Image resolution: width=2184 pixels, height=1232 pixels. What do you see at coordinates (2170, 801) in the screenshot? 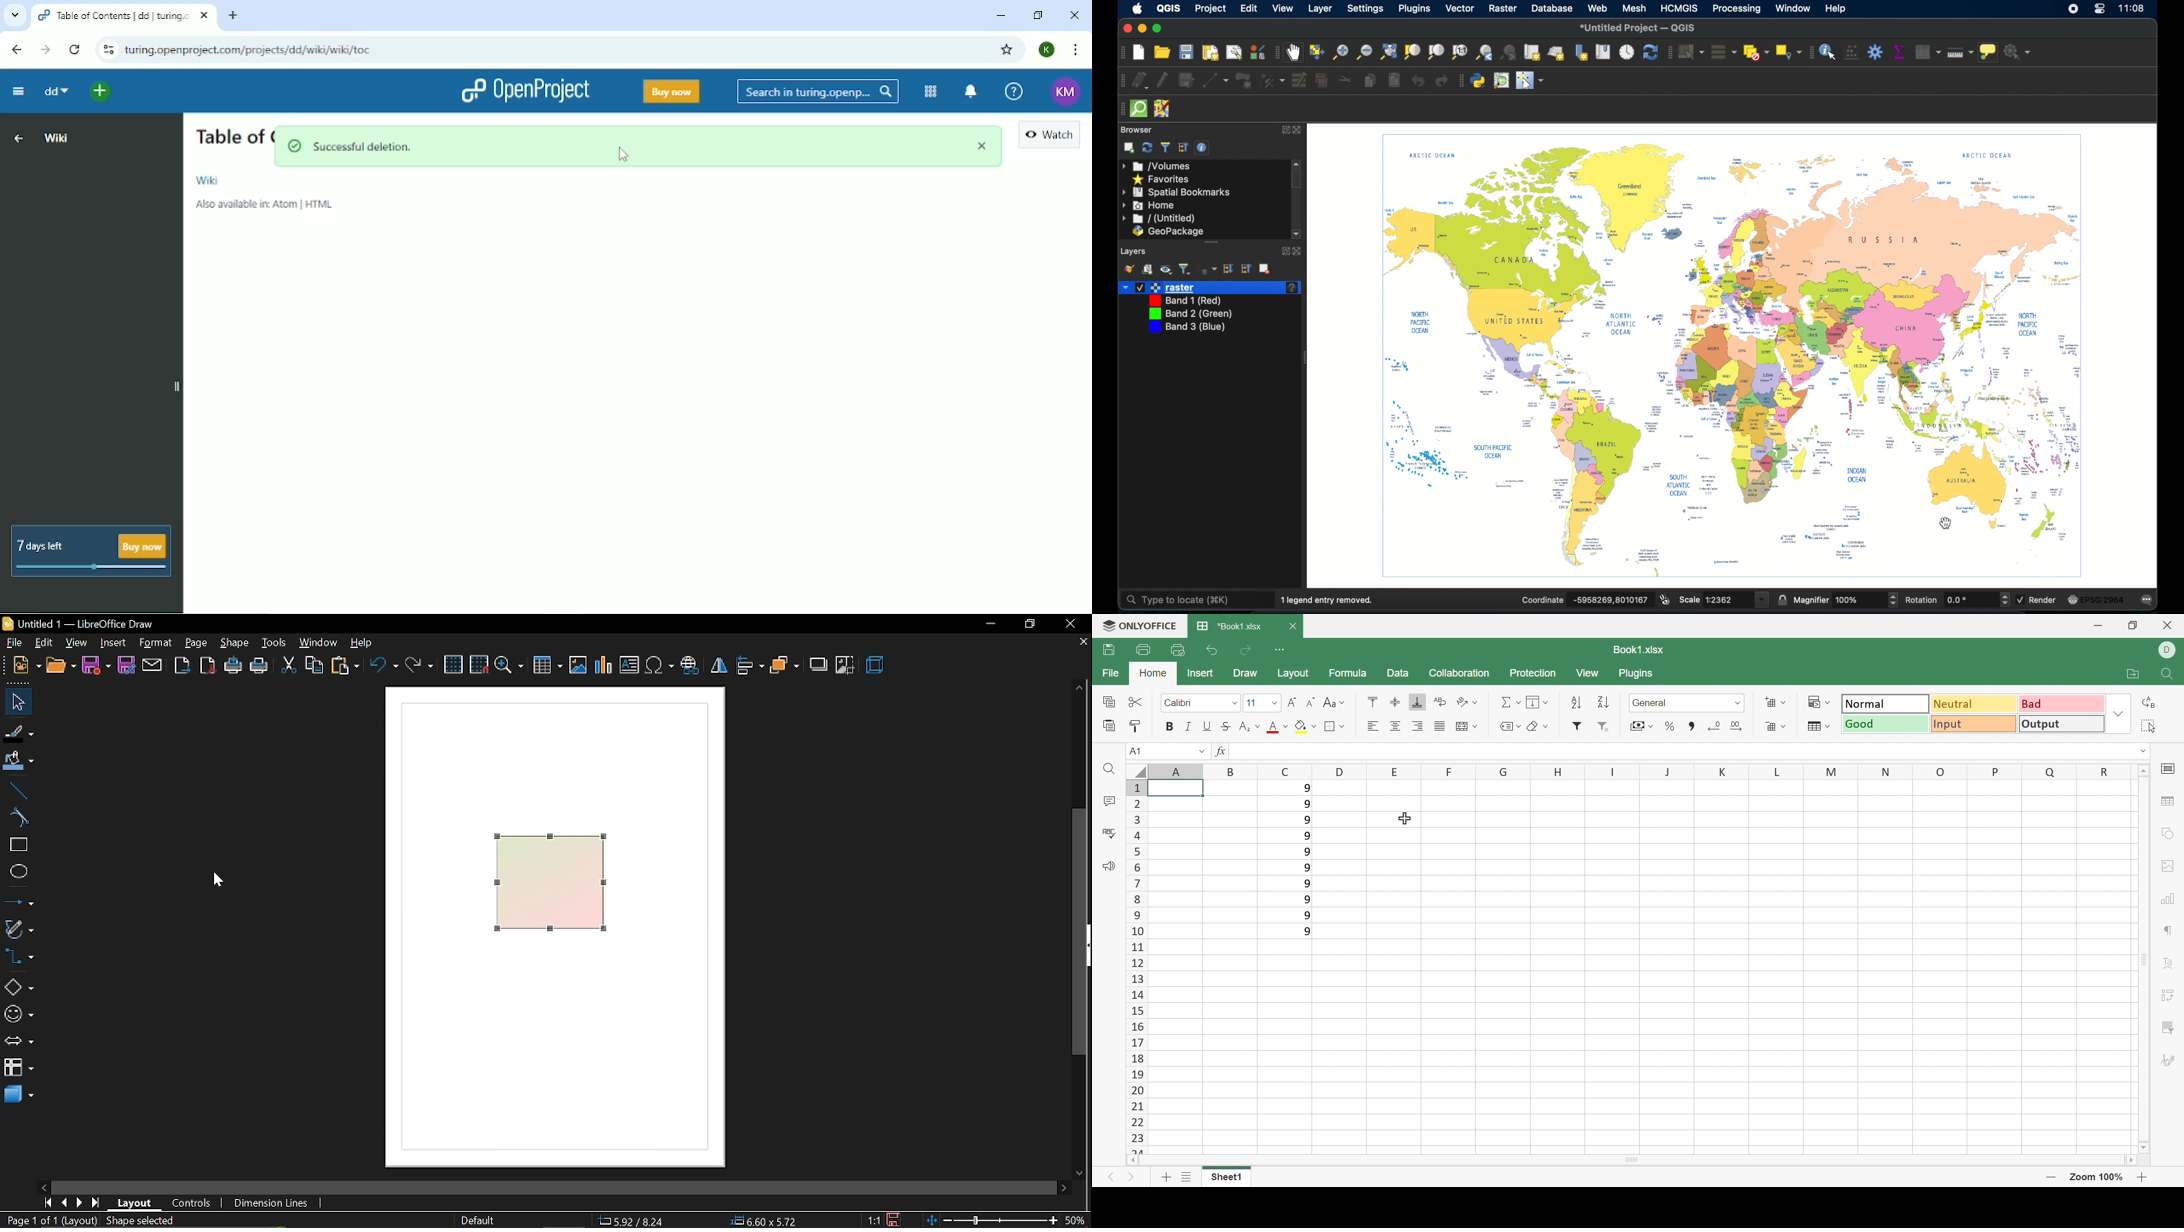
I see `table settings` at bounding box center [2170, 801].